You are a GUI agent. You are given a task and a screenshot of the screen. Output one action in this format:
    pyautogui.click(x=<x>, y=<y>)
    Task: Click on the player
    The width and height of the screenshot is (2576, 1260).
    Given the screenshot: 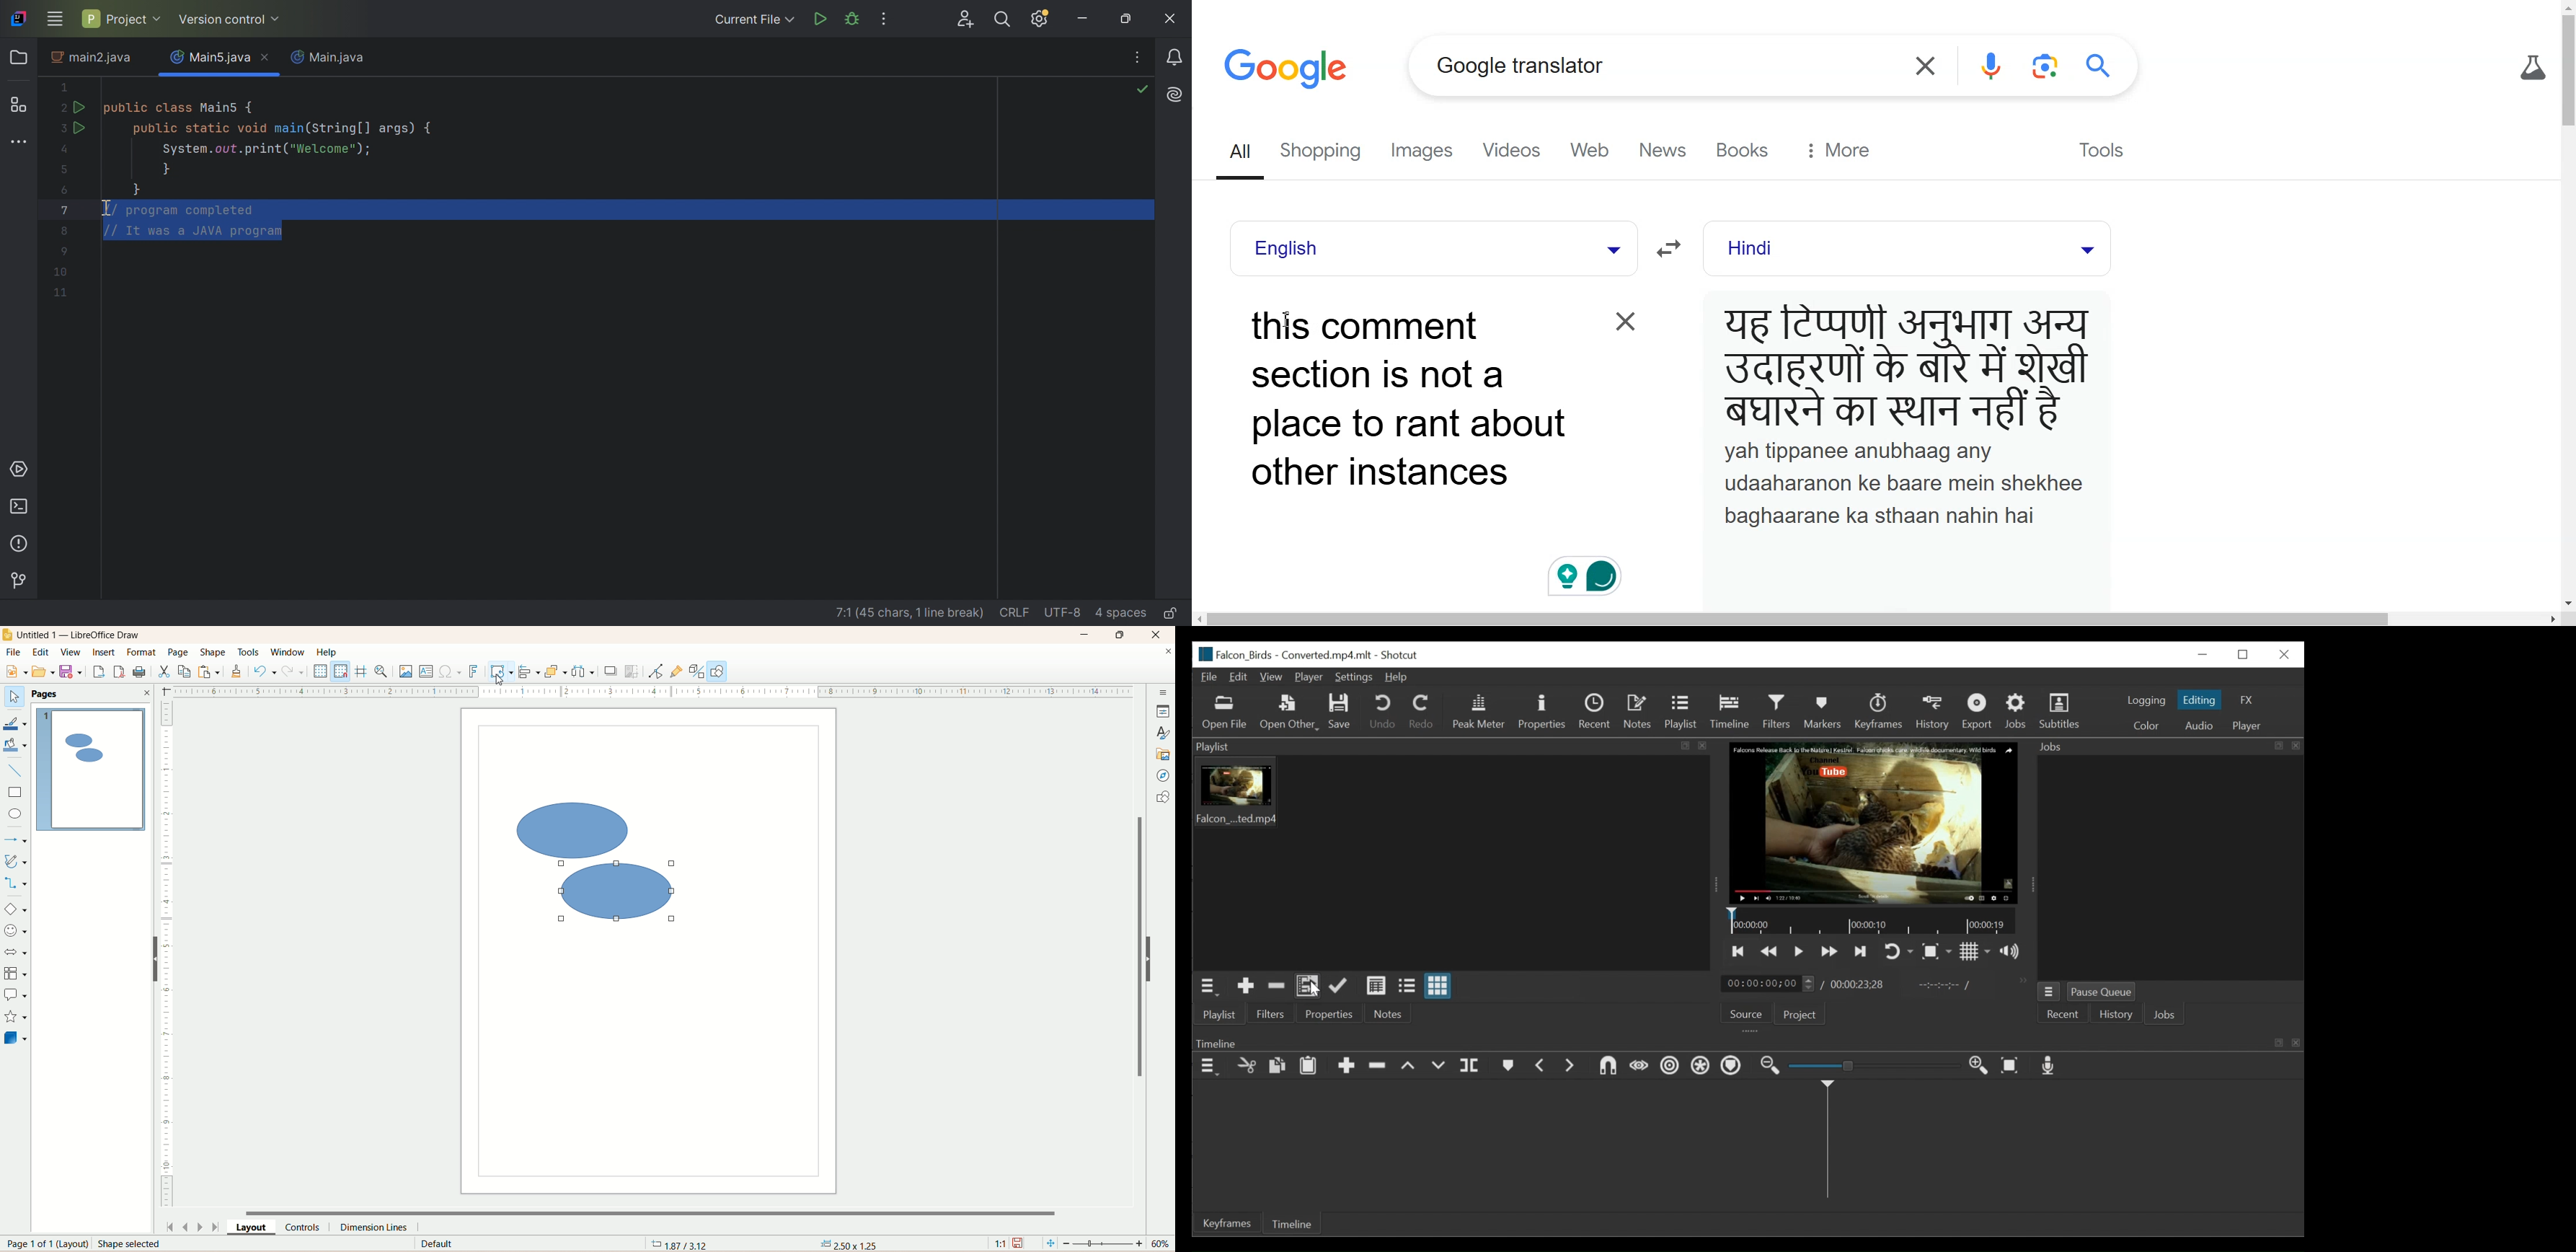 What is the action you would take?
    pyautogui.click(x=2250, y=727)
    